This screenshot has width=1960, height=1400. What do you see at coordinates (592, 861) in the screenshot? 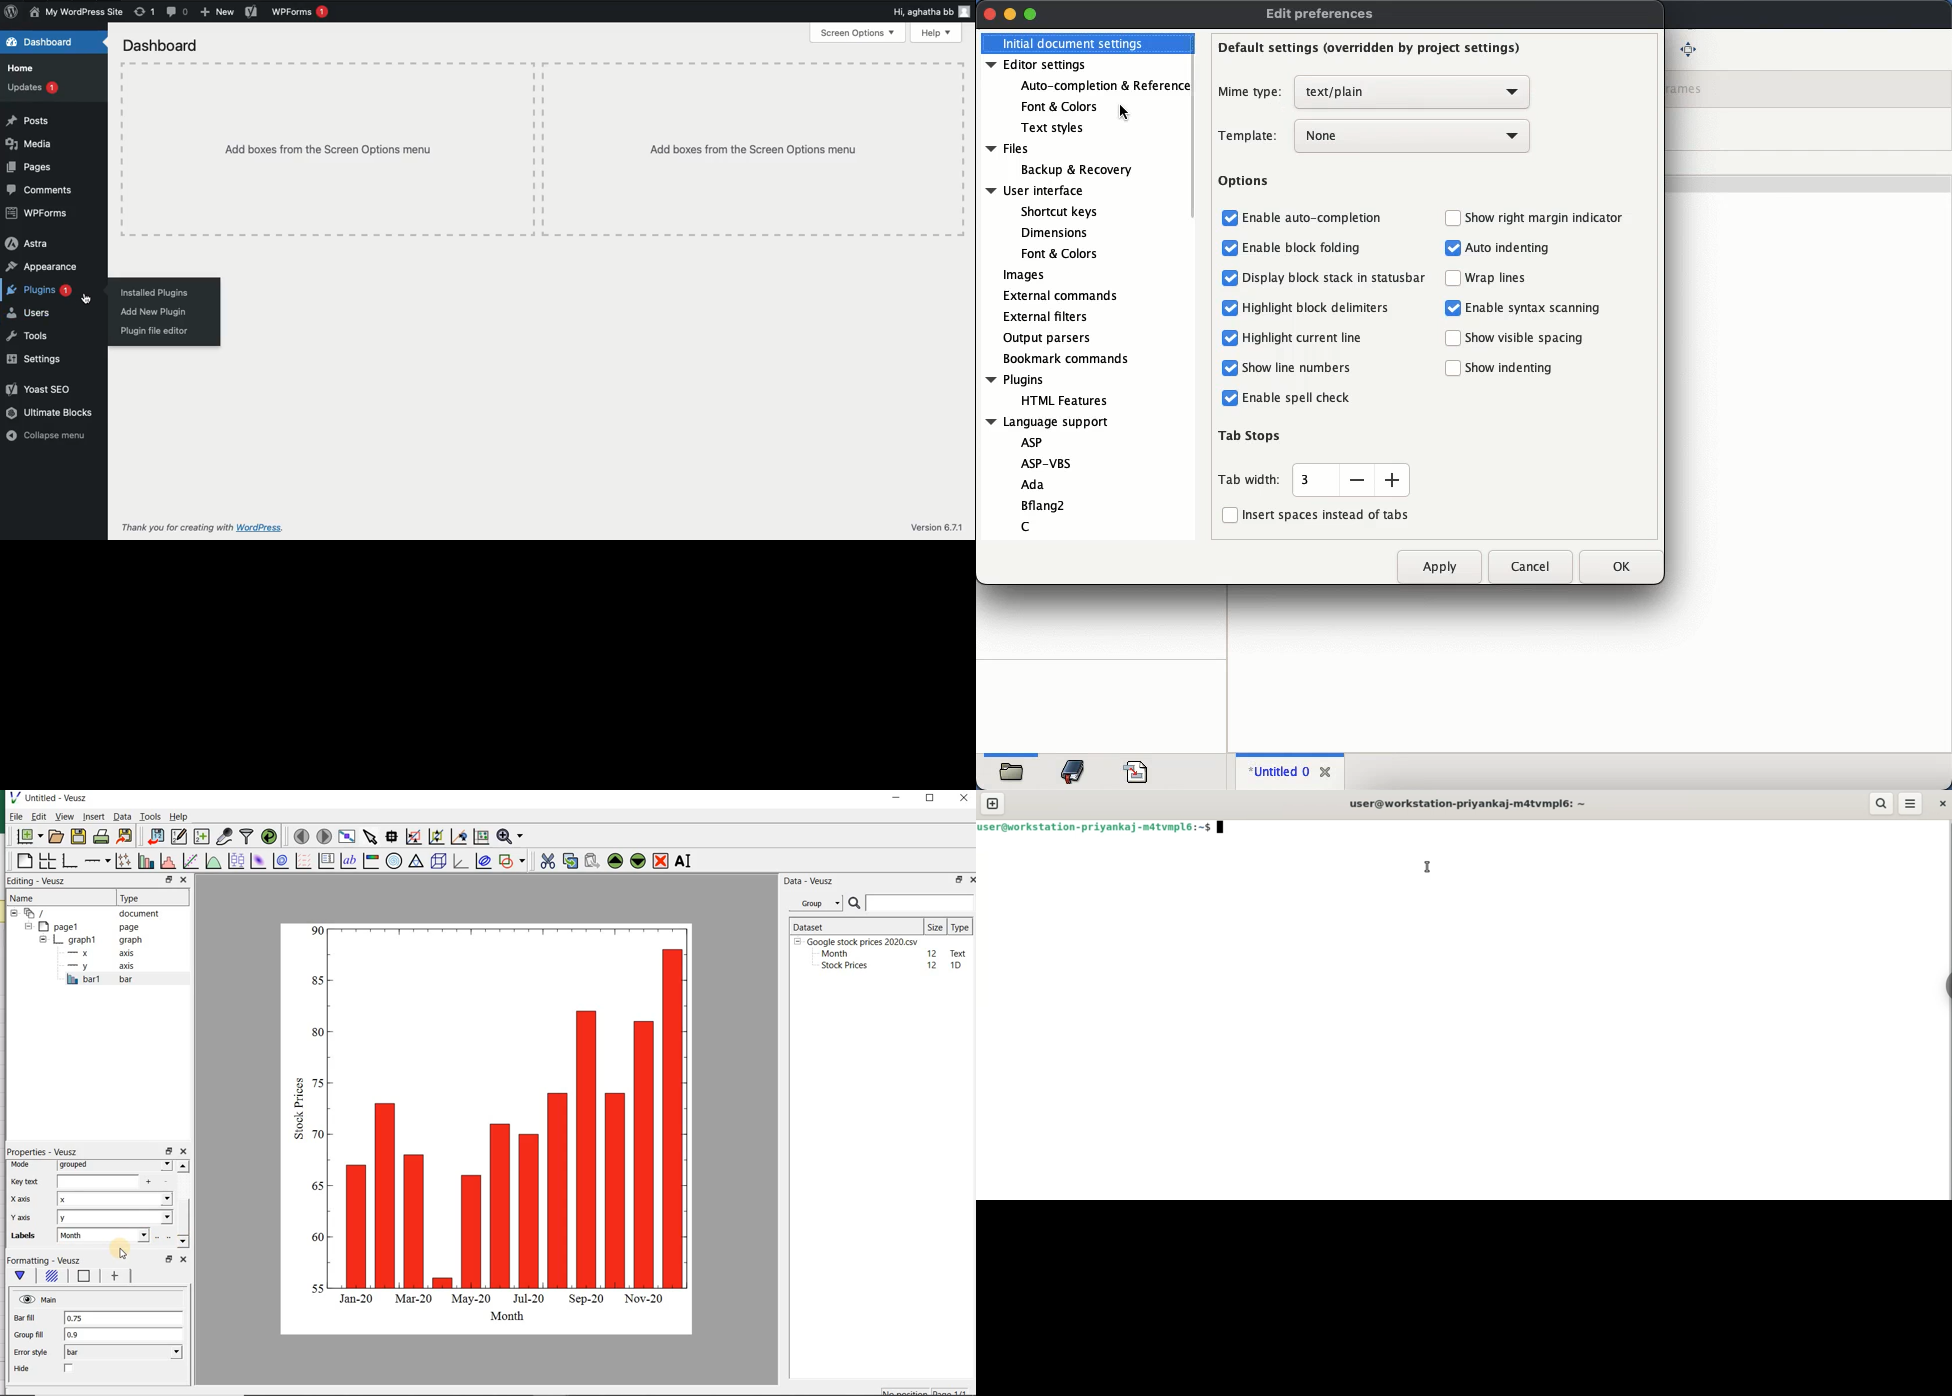
I see `paste widget from the clipboard` at bounding box center [592, 861].